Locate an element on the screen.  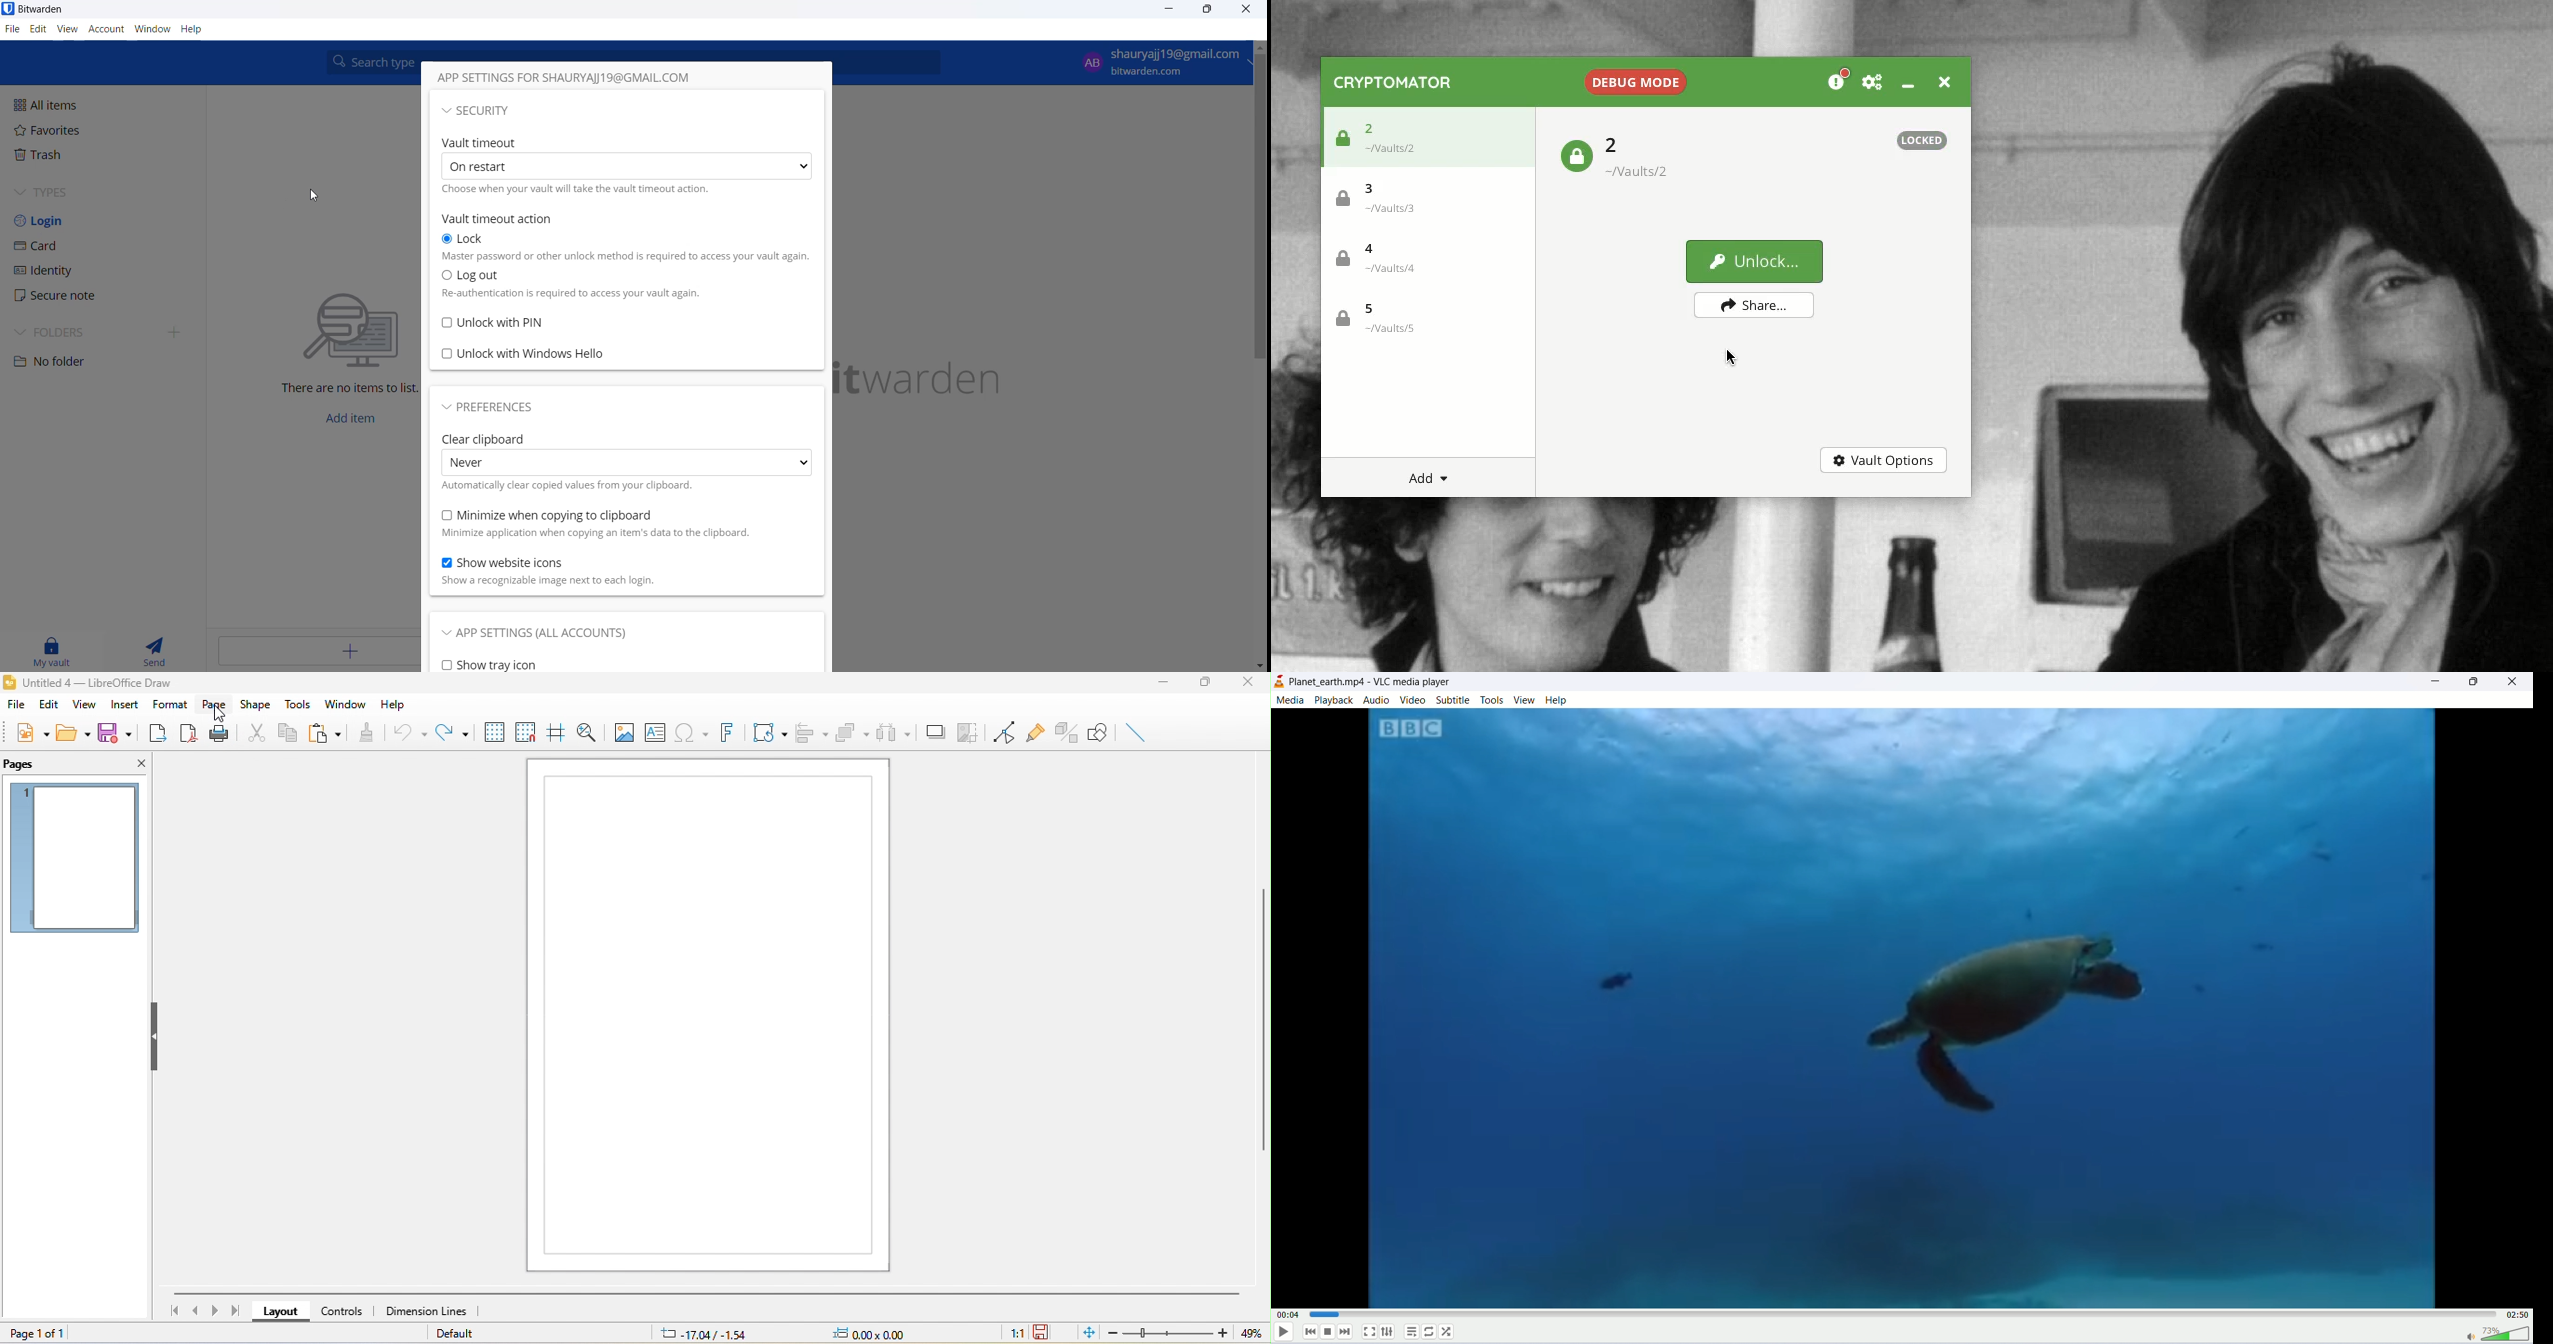
helpline while moving is located at coordinates (558, 732).